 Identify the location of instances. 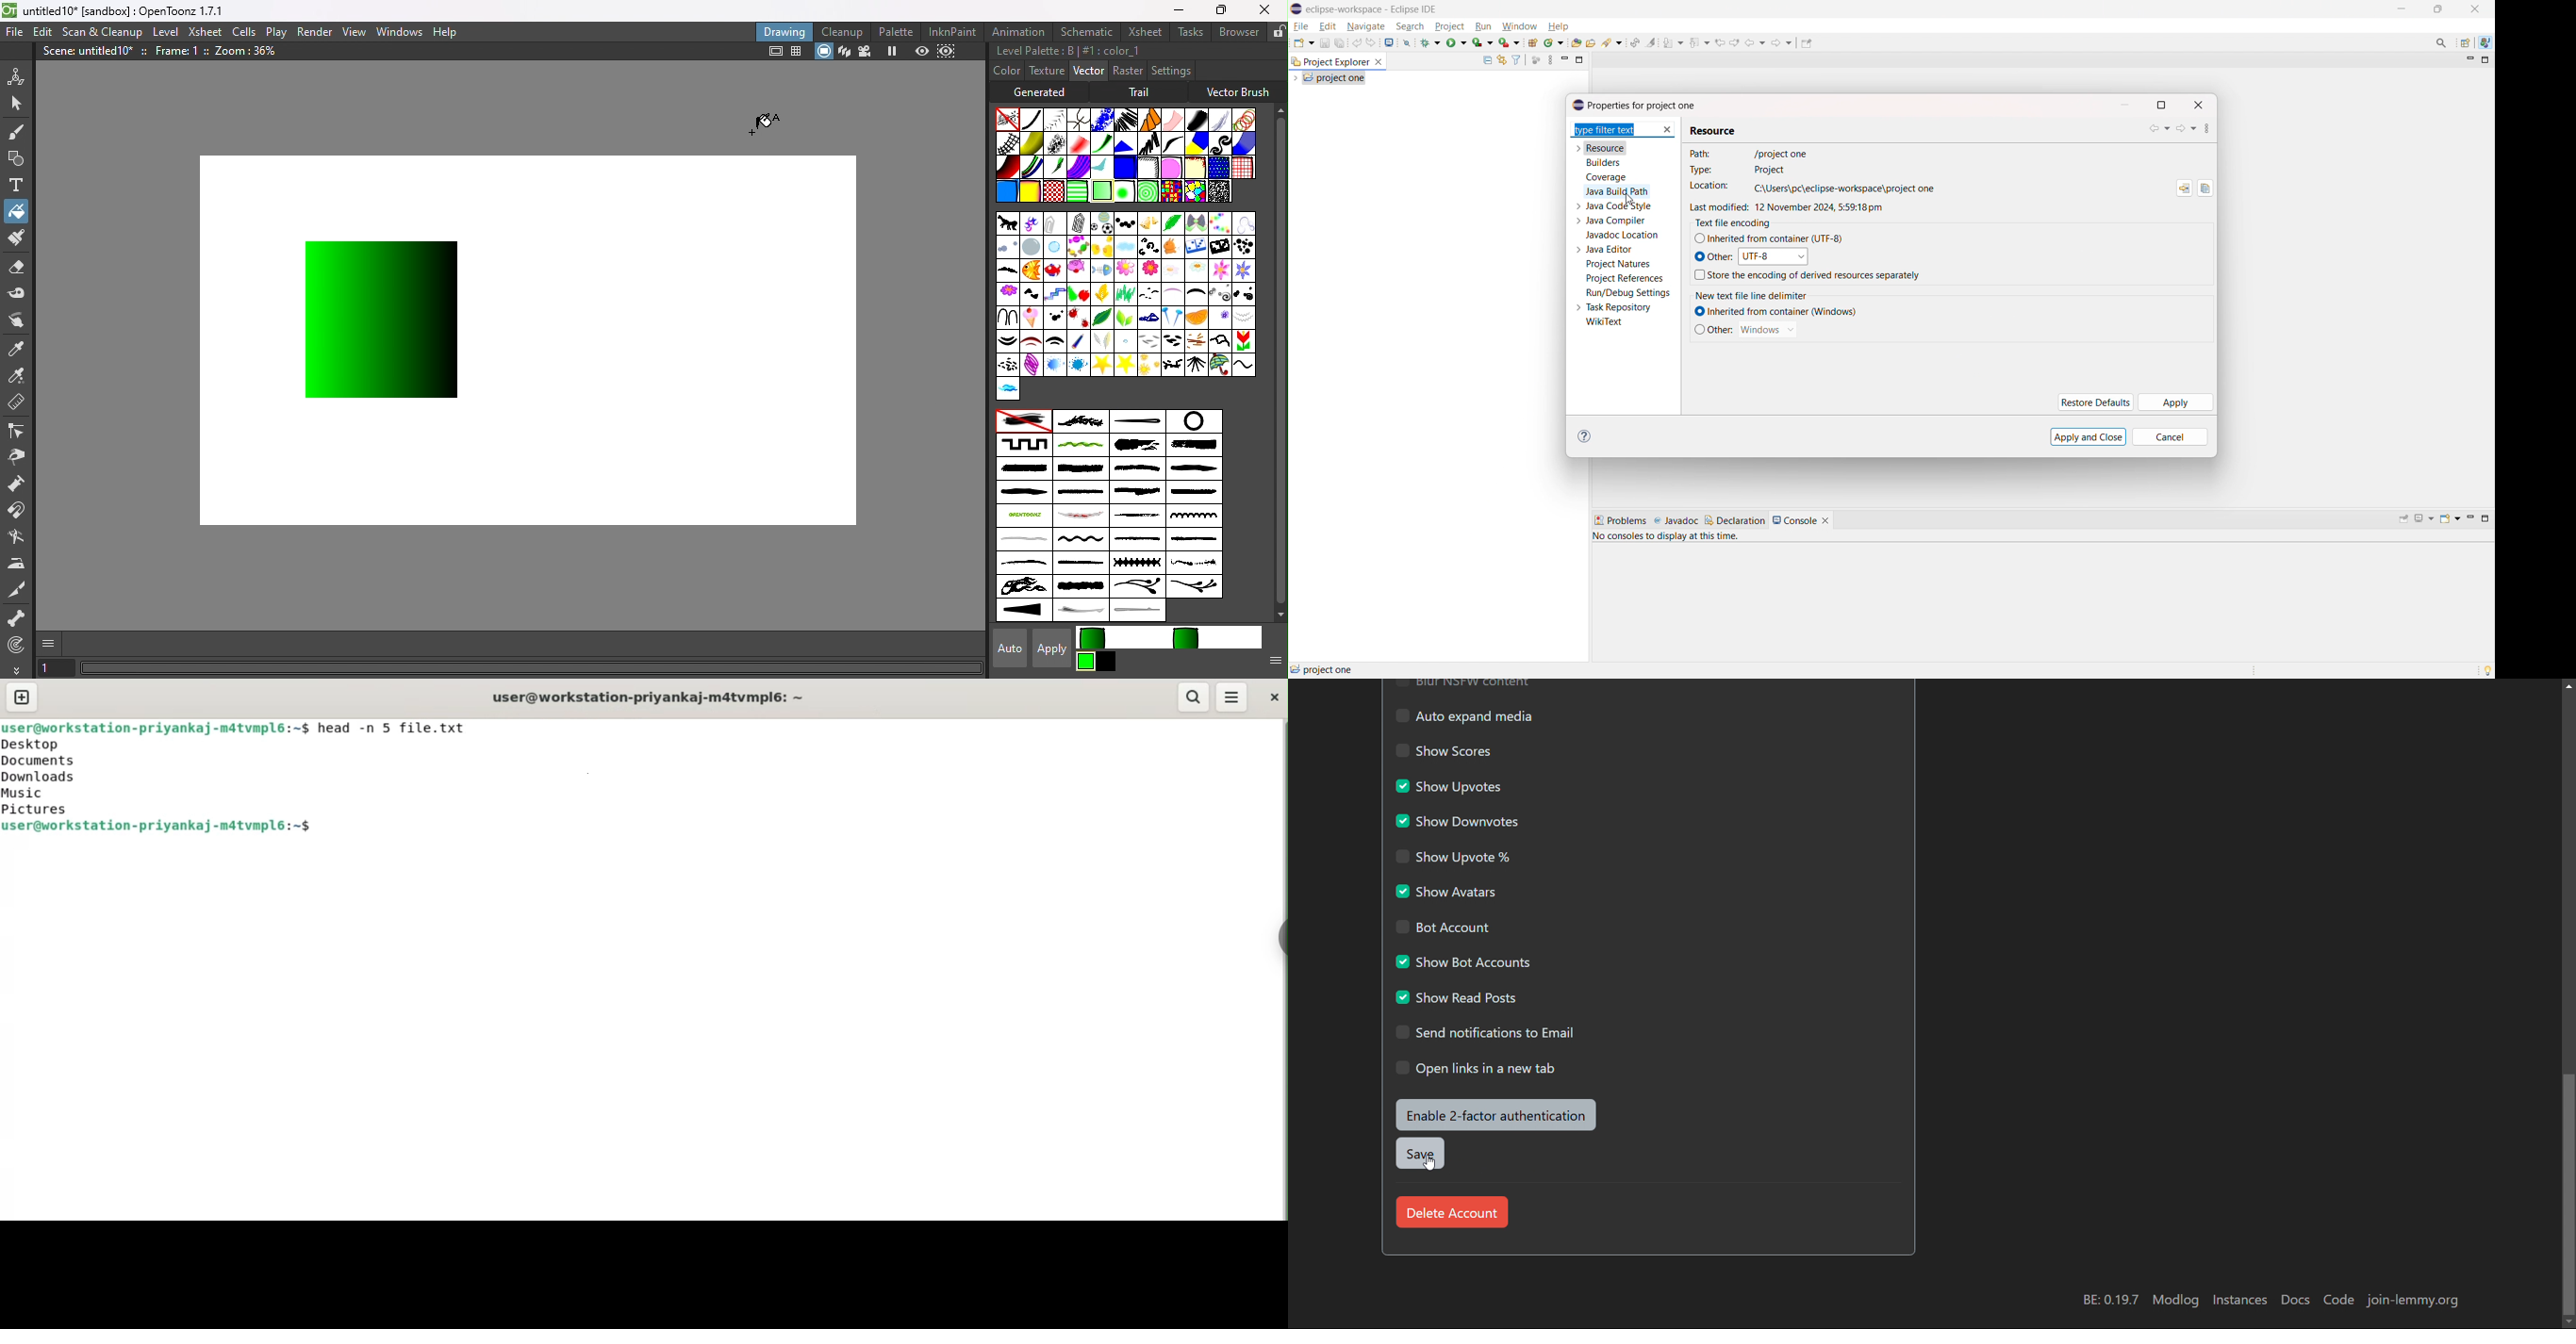
(2241, 1300).